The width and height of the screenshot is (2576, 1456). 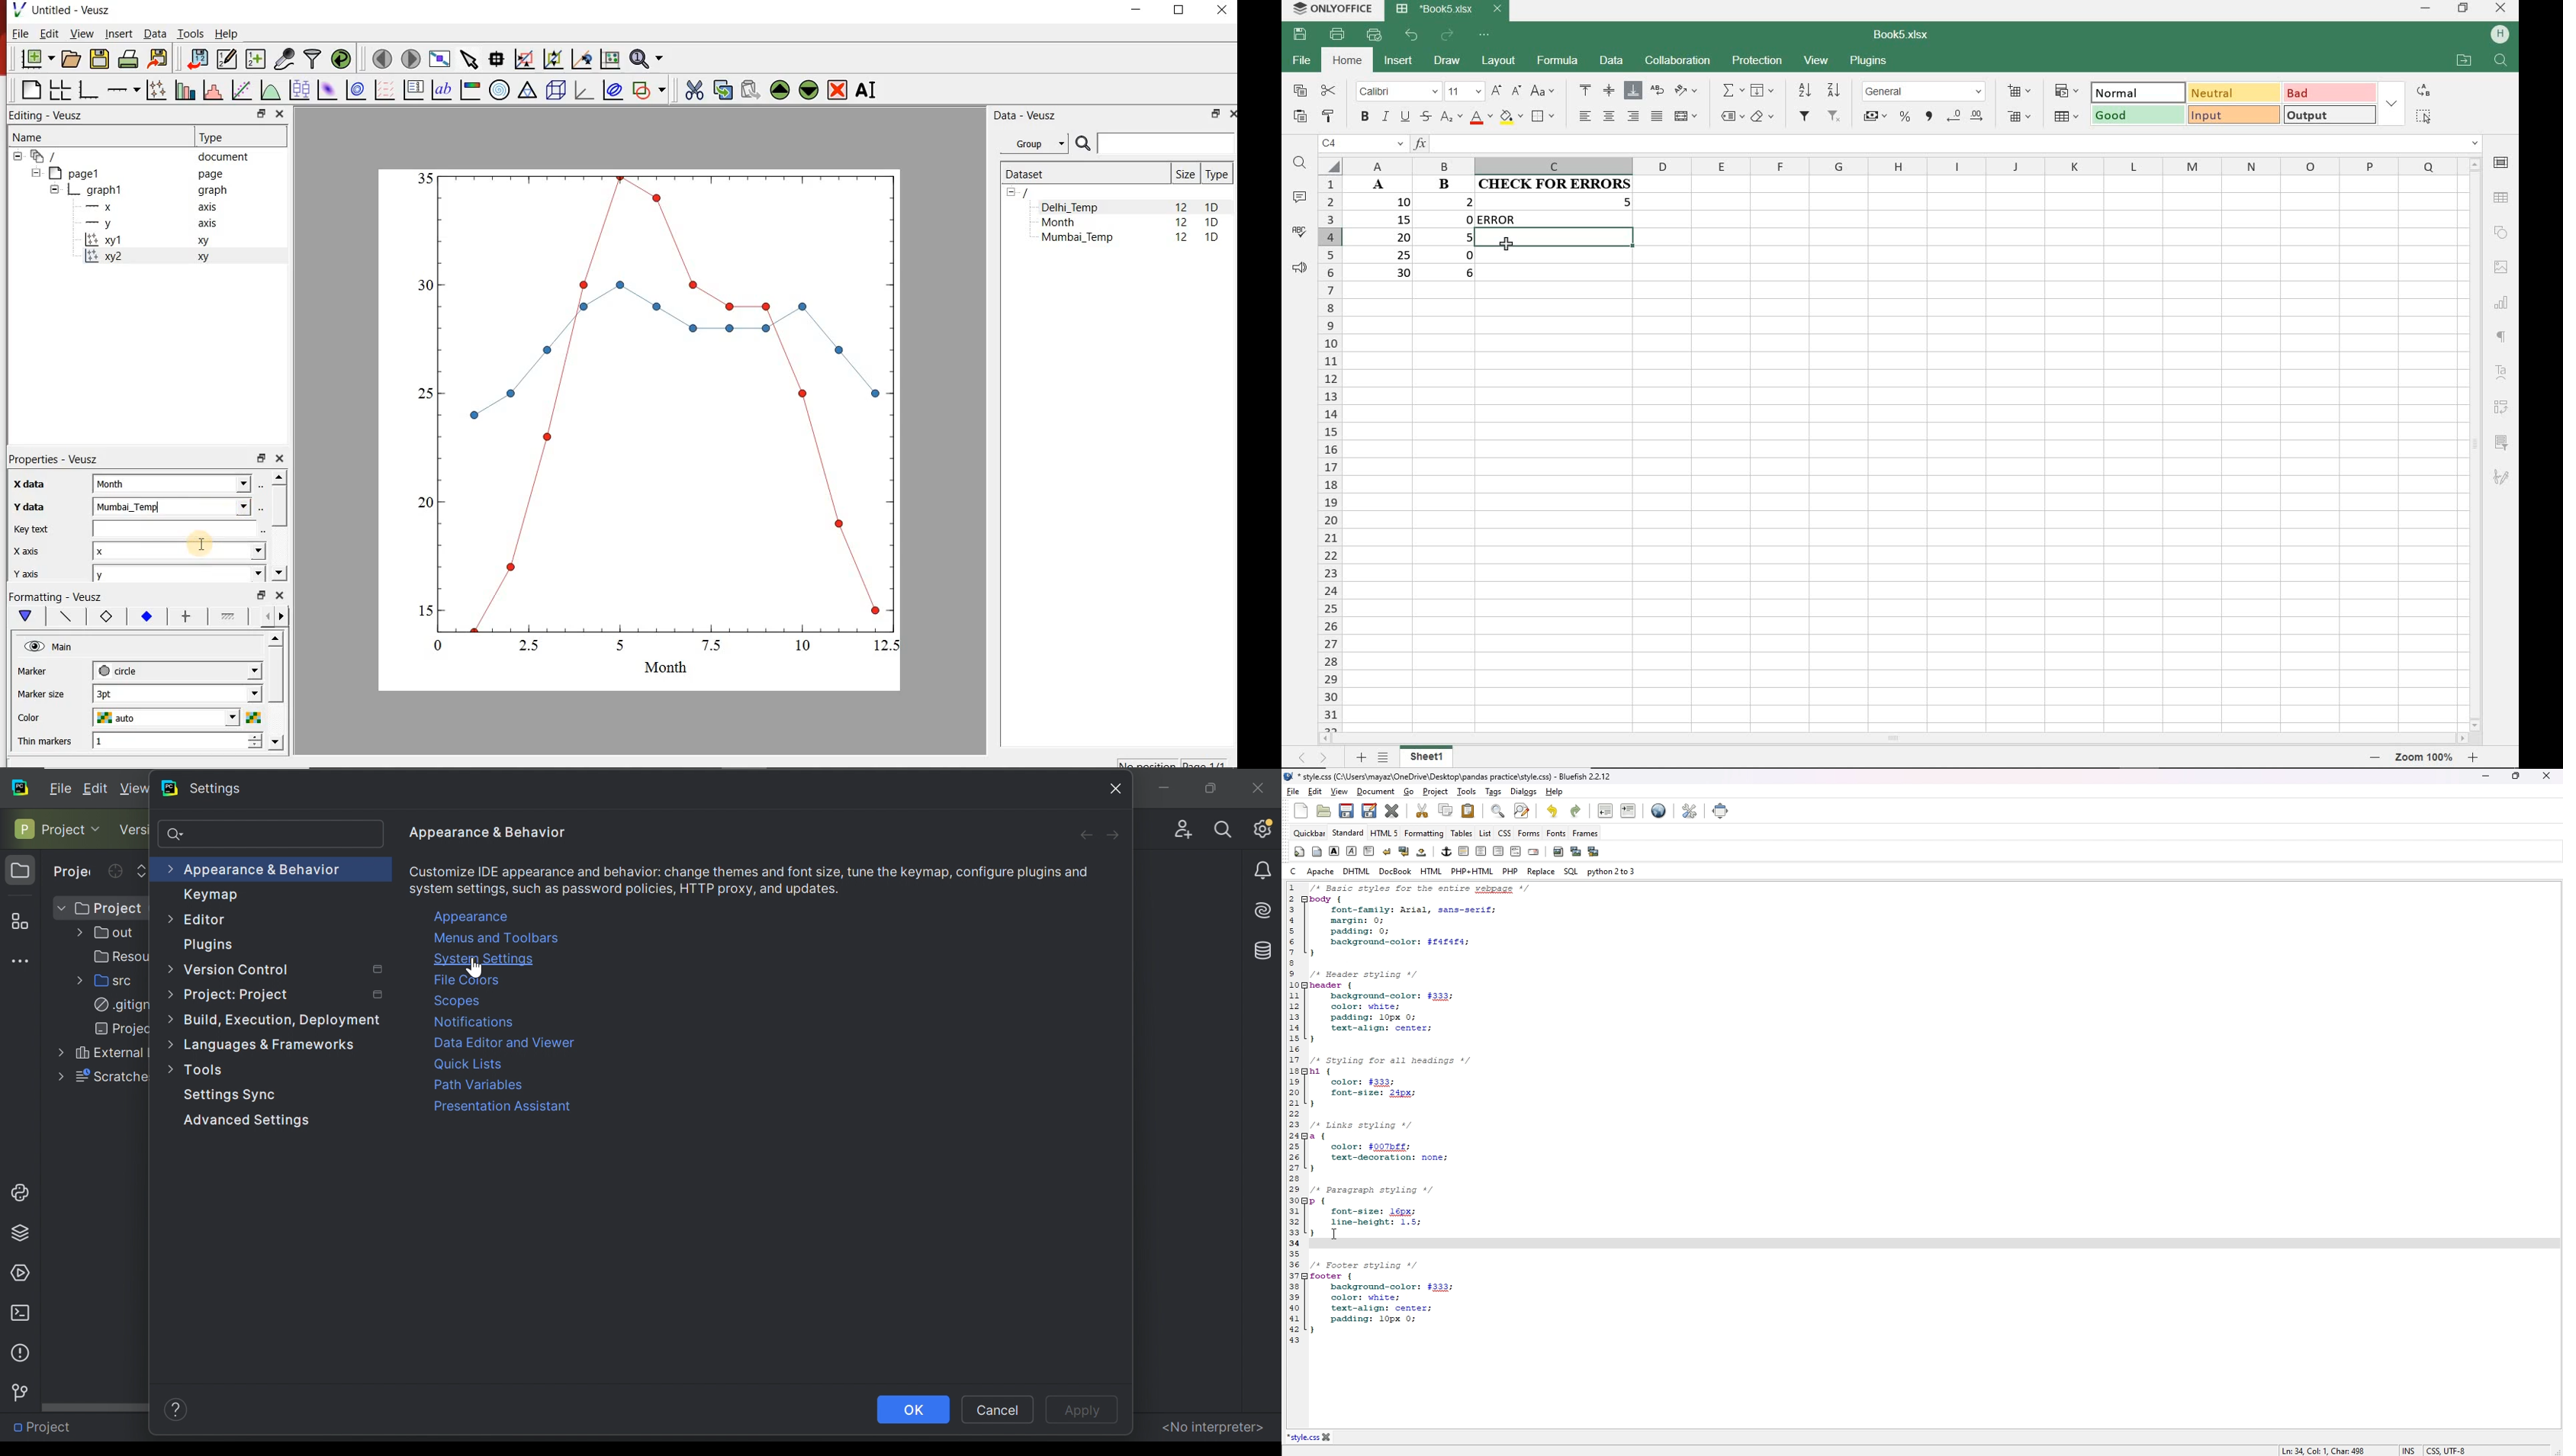 What do you see at coordinates (1340, 35) in the screenshot?
I see `PRINT` at bounding box center [1340, 35].